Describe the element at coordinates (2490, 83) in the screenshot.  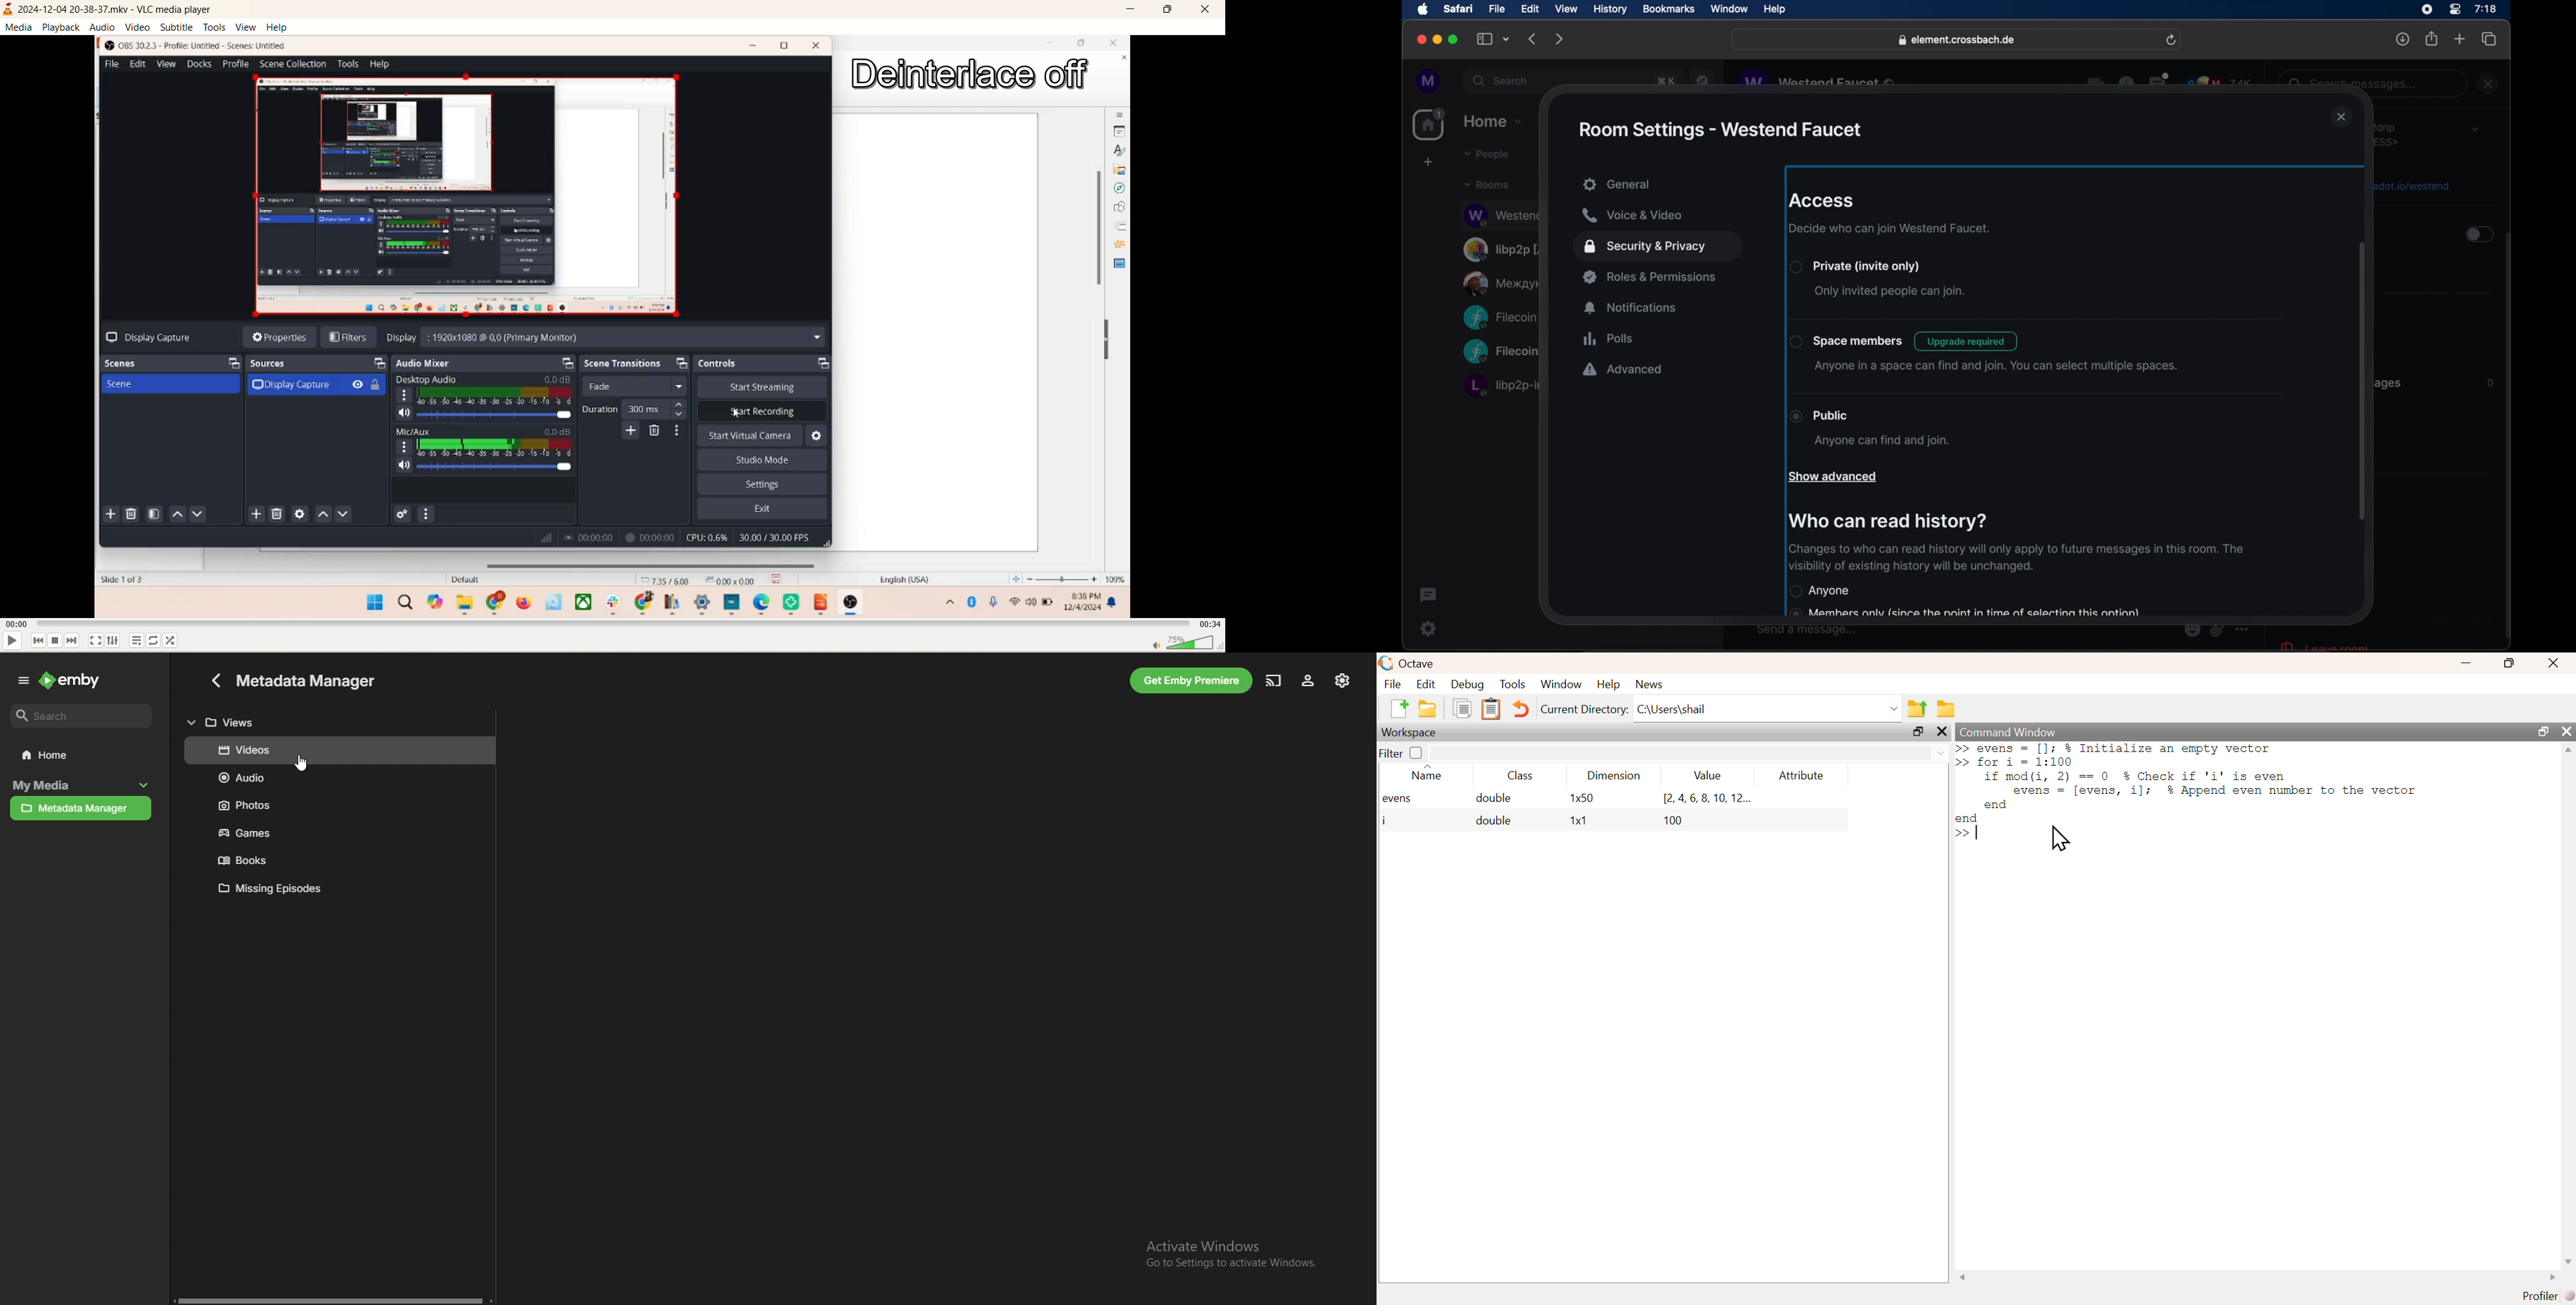
I see `close` at that location.